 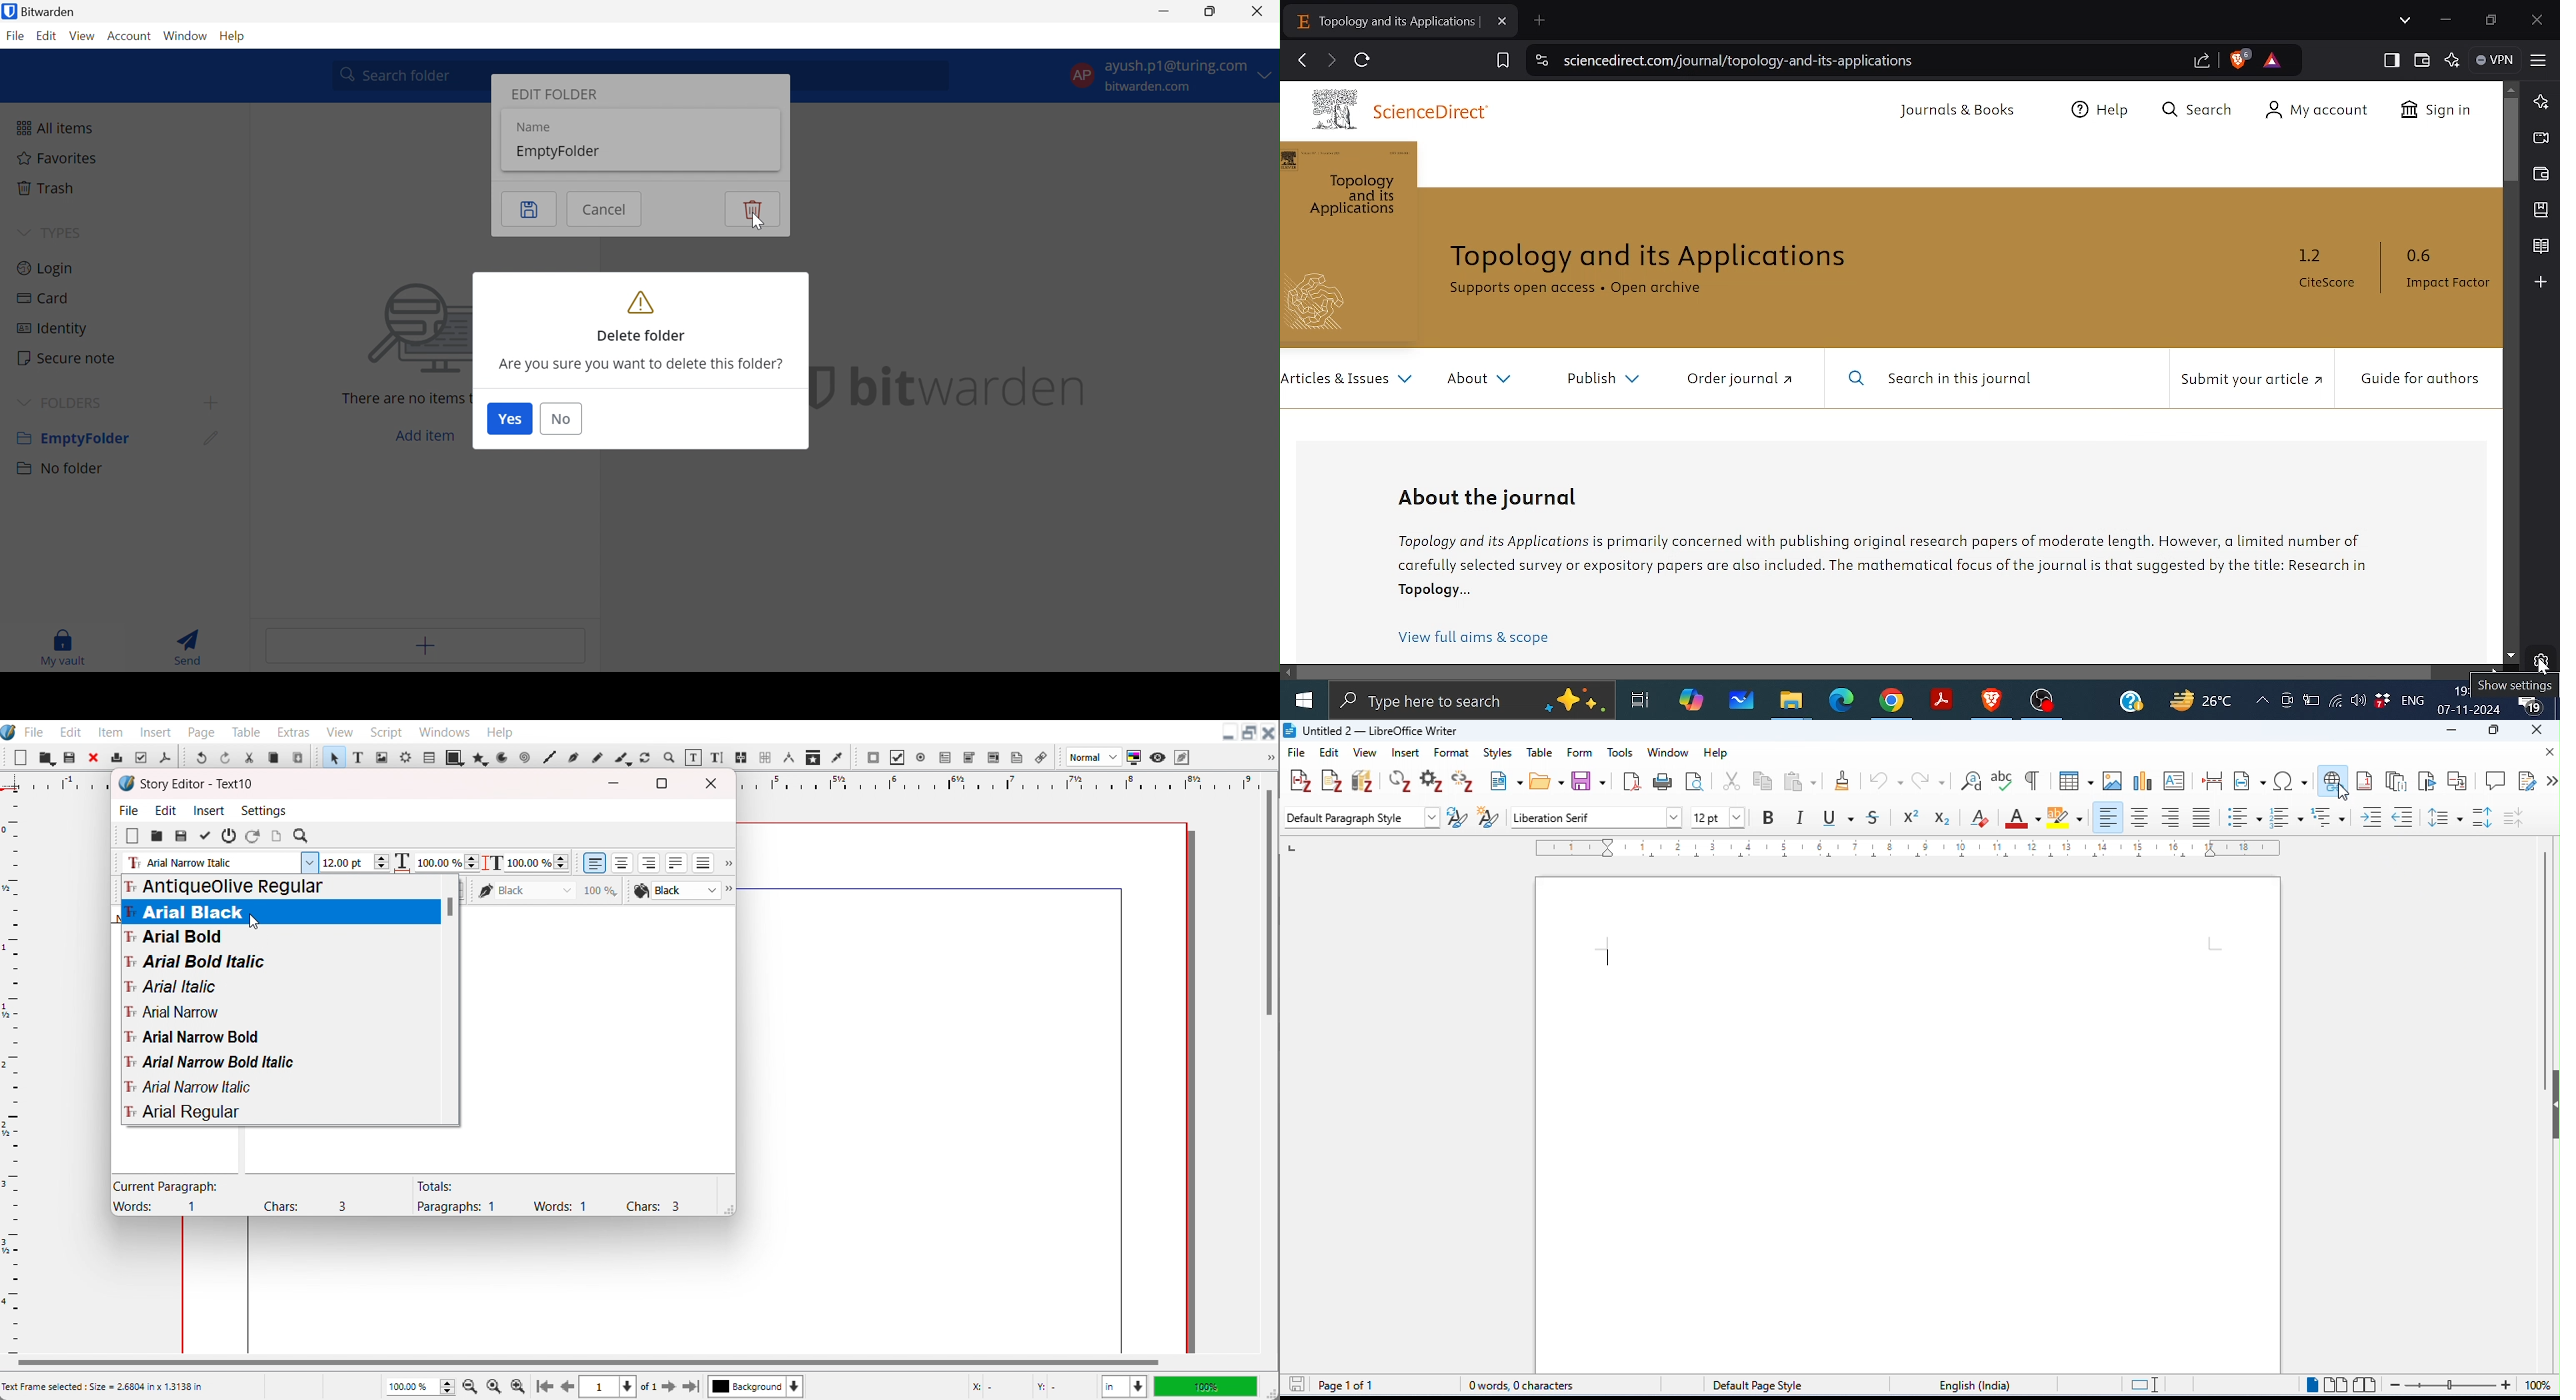 What do you see at coordinates (2540, 101) in the screenshot?
I see `Leo` at bounding box center [2540, 101].